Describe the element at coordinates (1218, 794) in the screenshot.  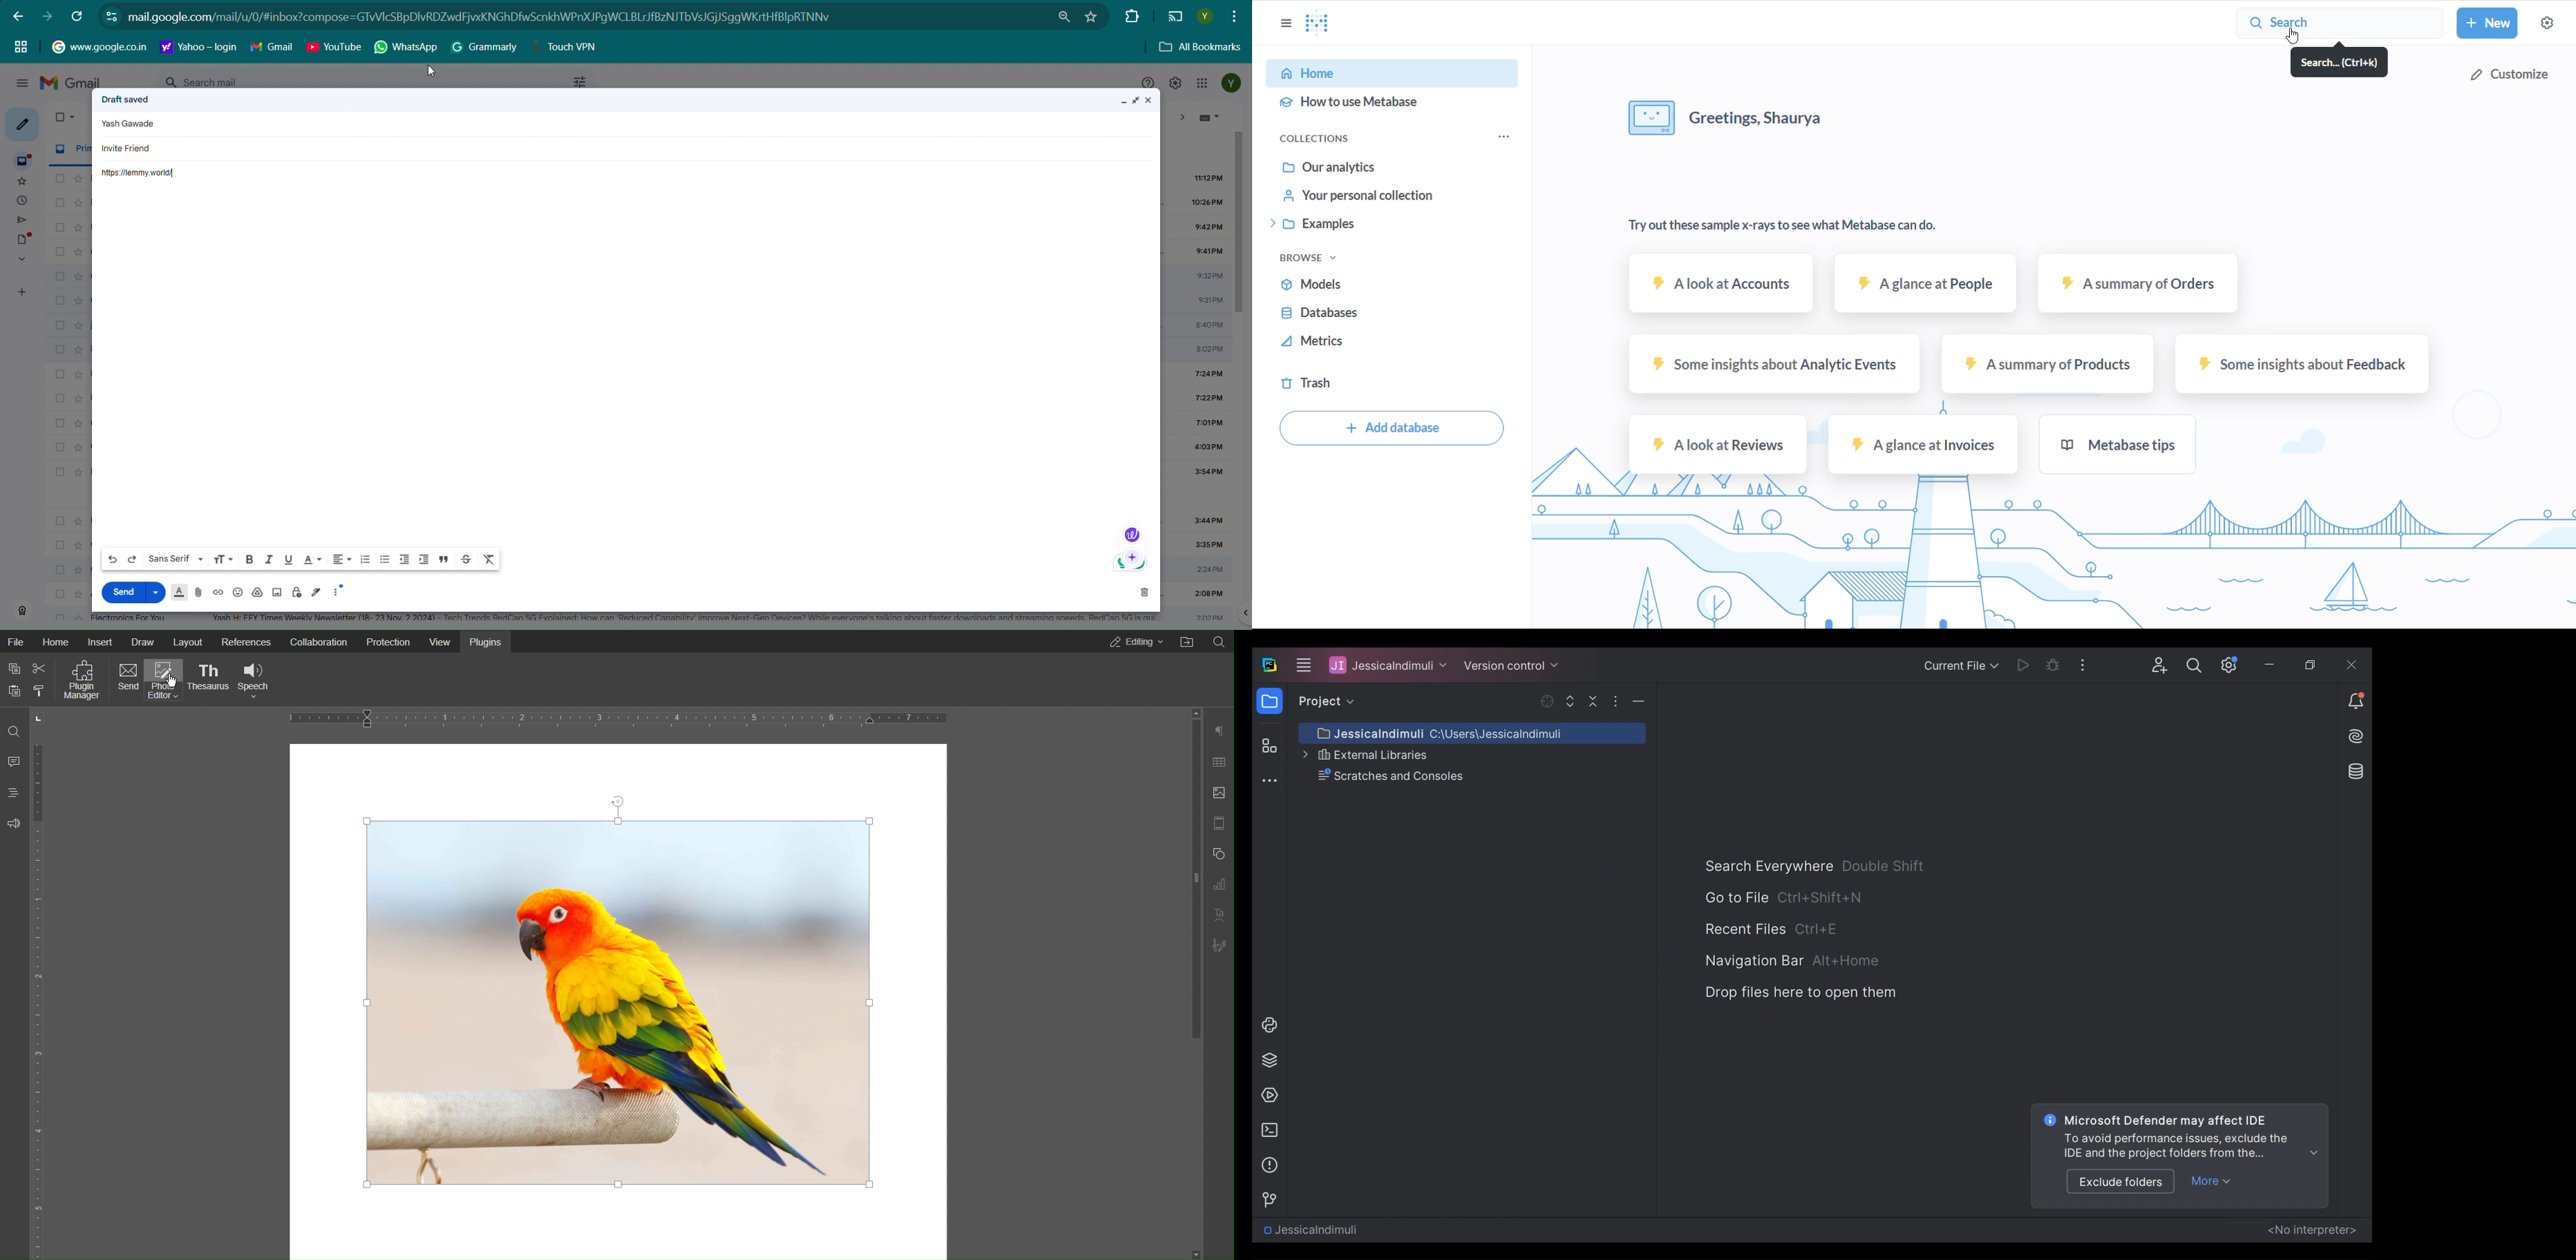
I see `Image Settings` at that location.